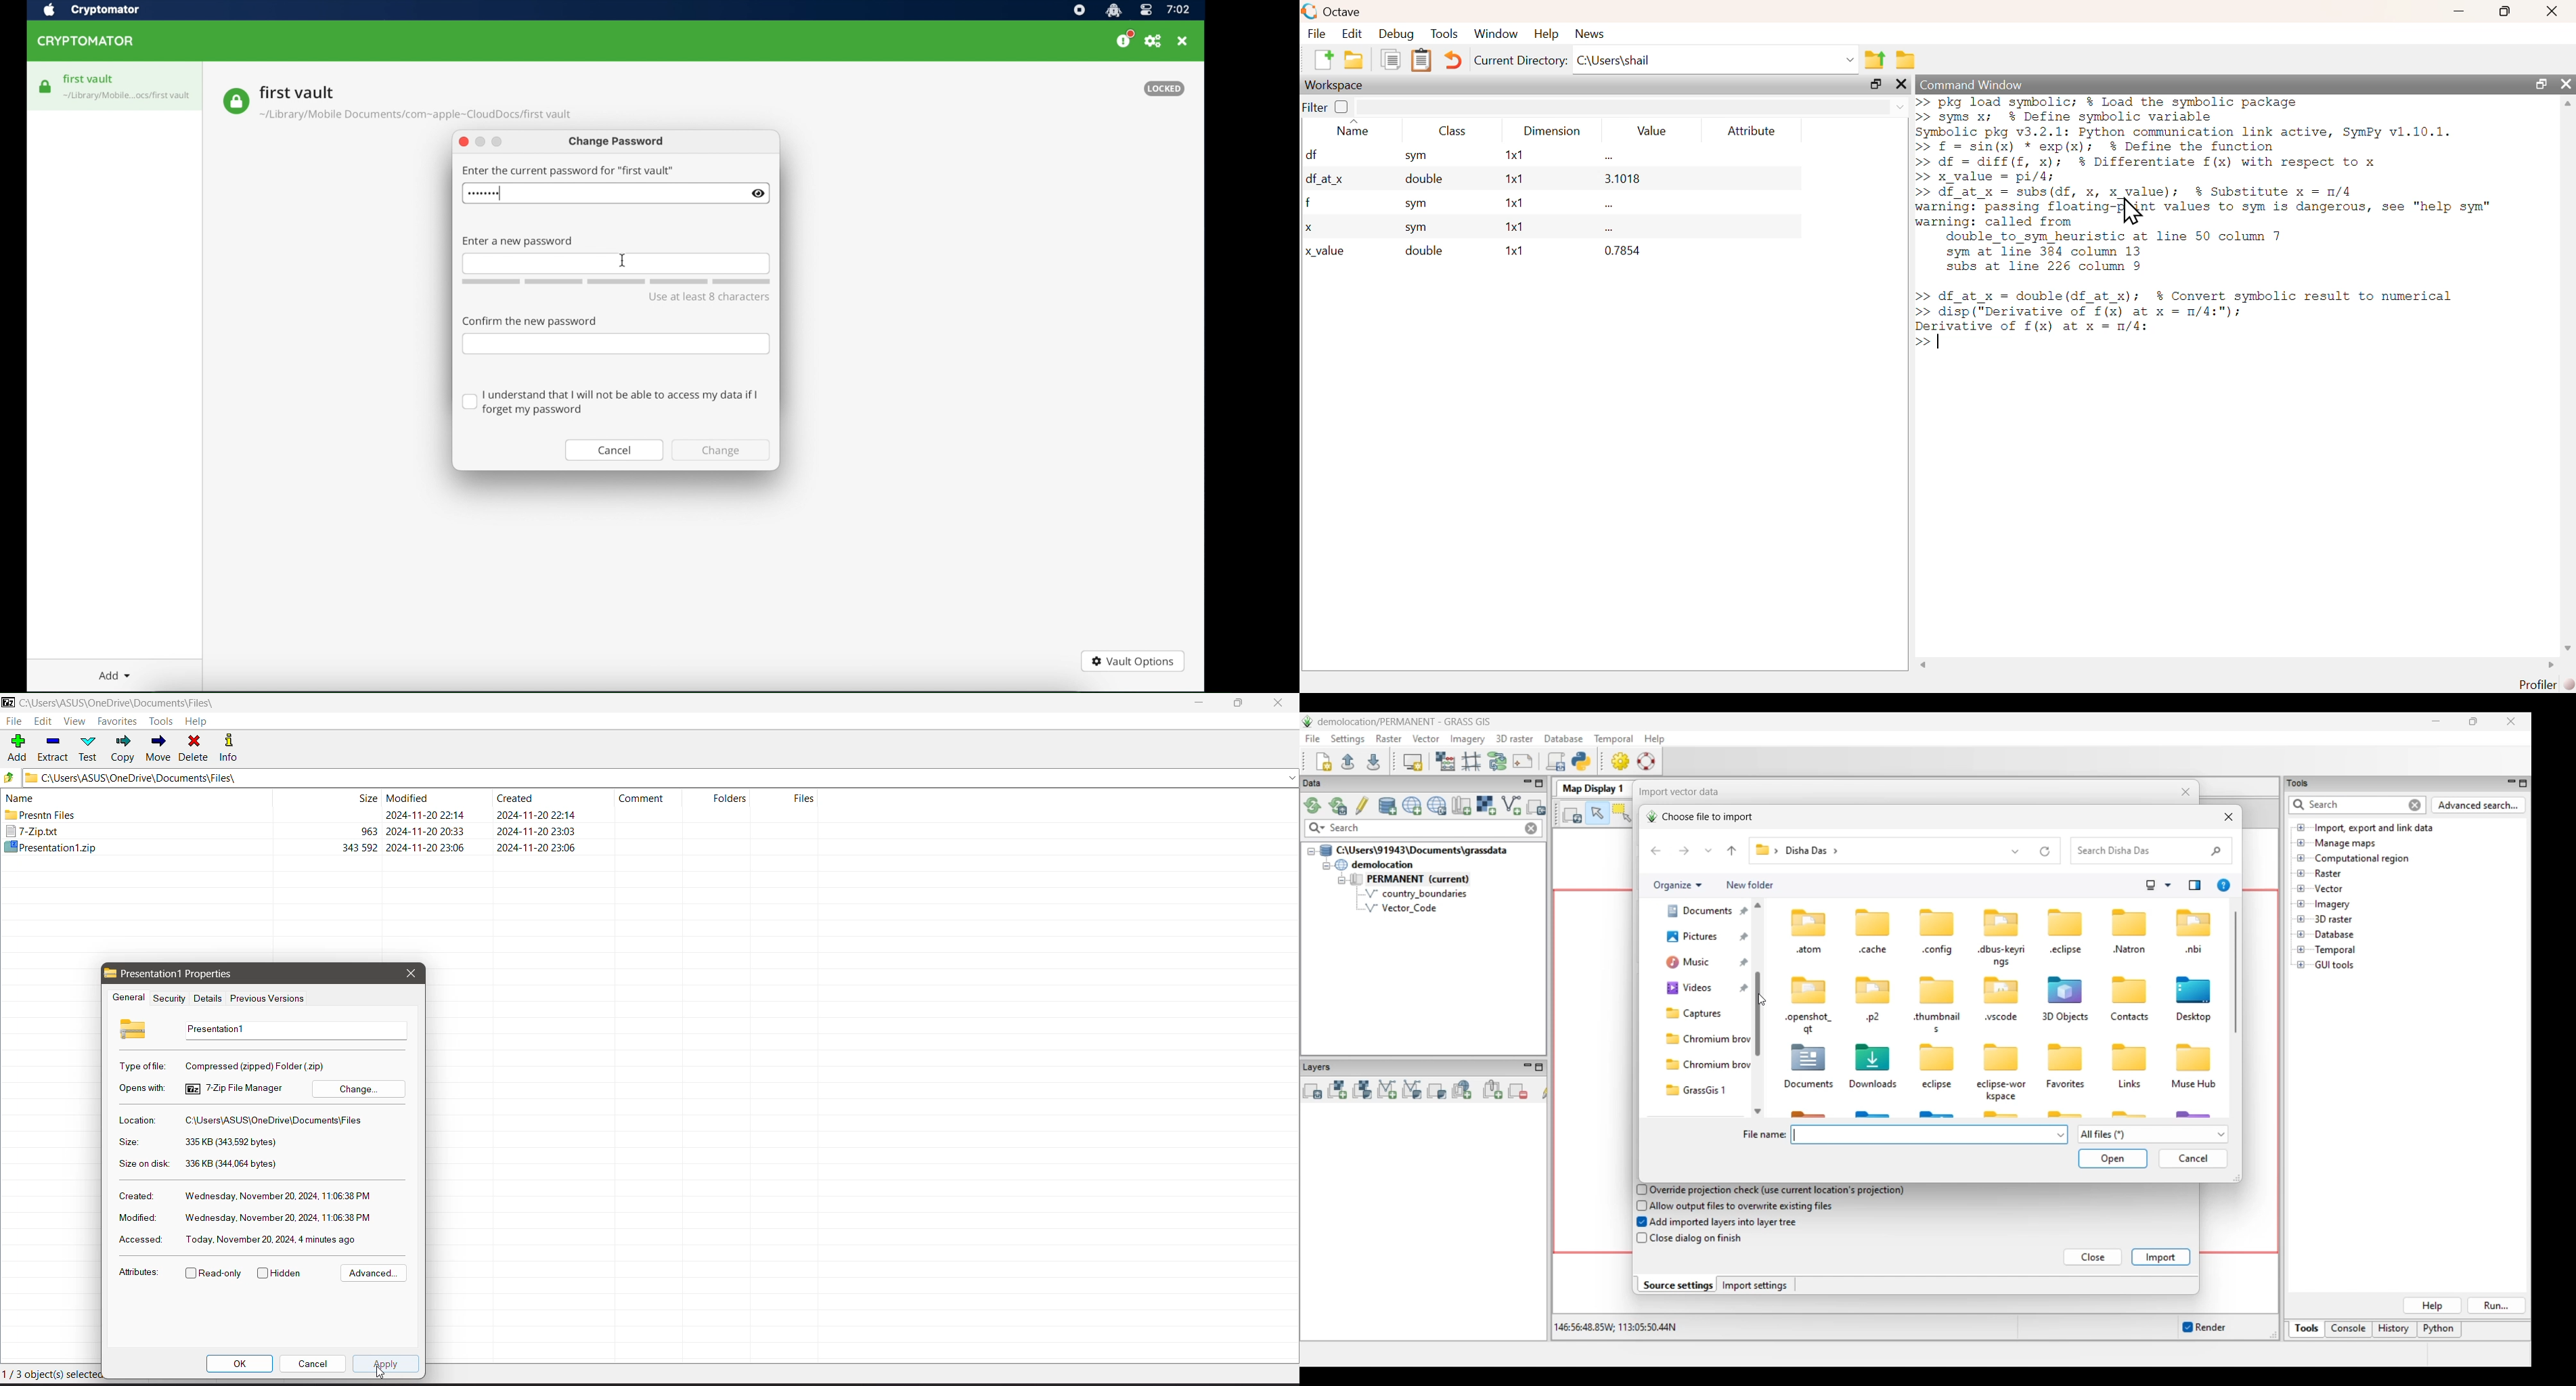 The image size is (2576, 1400). What do you see at coordinates (359, 1088) in the screenshot?
I see `Click to change the app to pen the selected file` at bounding box center [359, 1088].